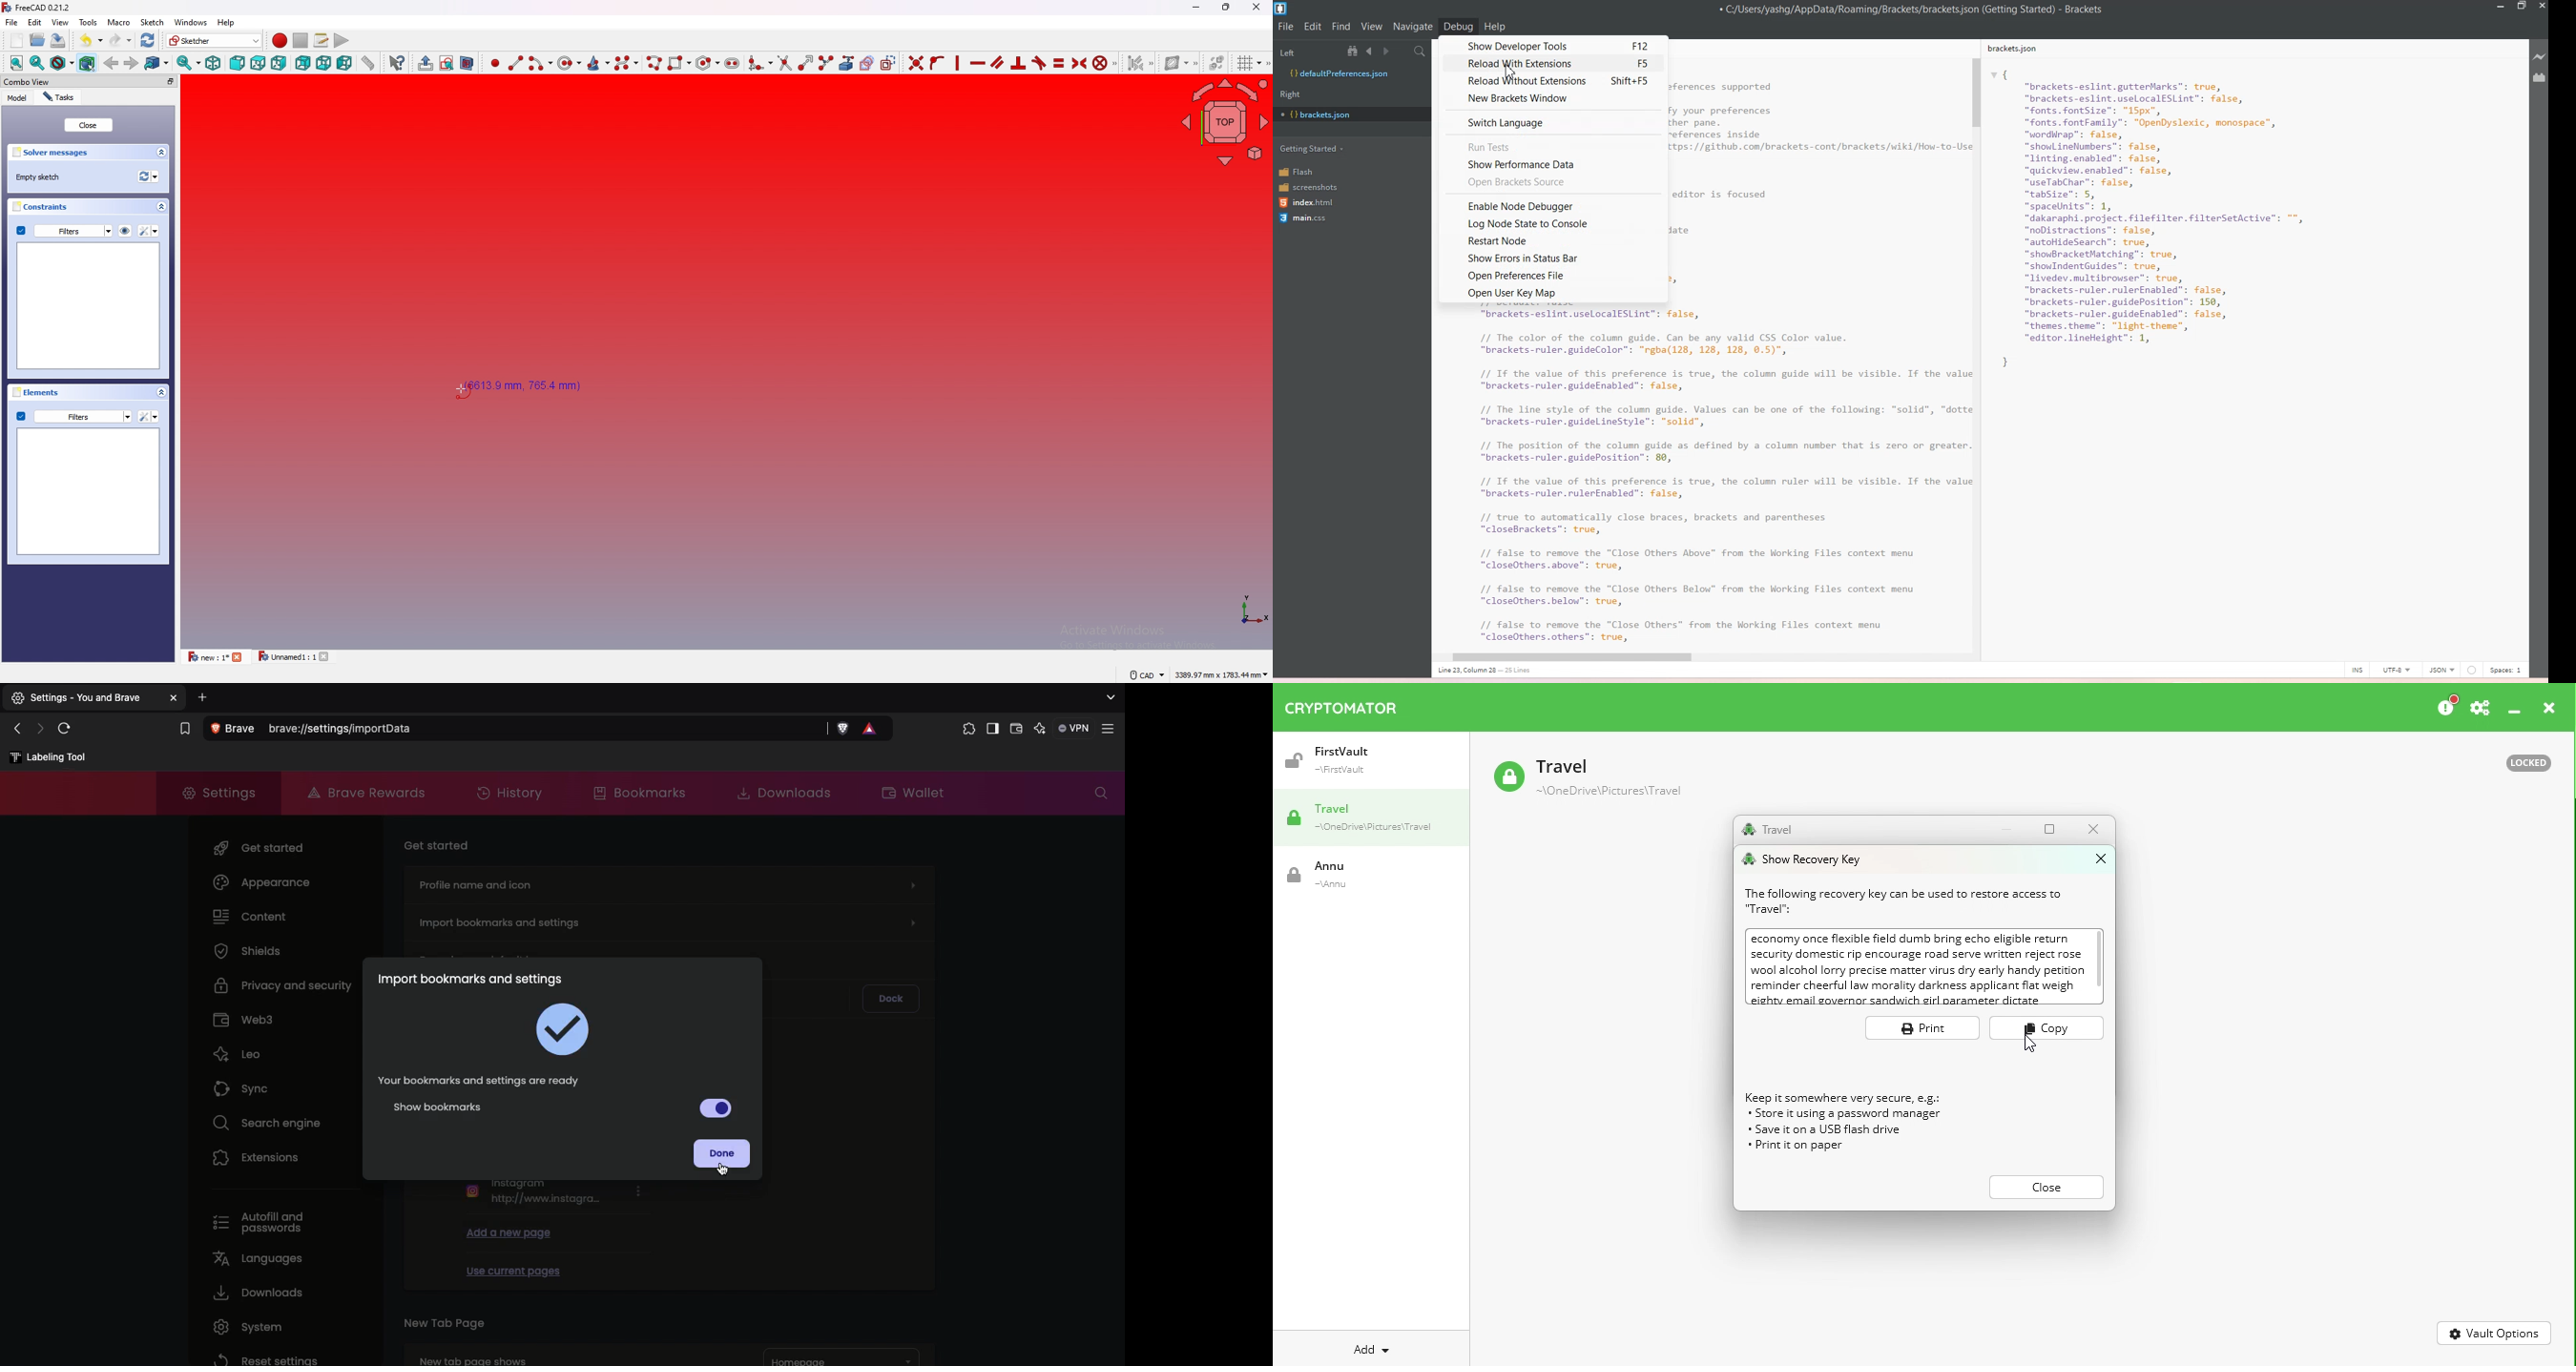  What do you see at coordinates (867, 63) in the screenshot?
I see `create carbon copy` at bounding box center [867, 63].